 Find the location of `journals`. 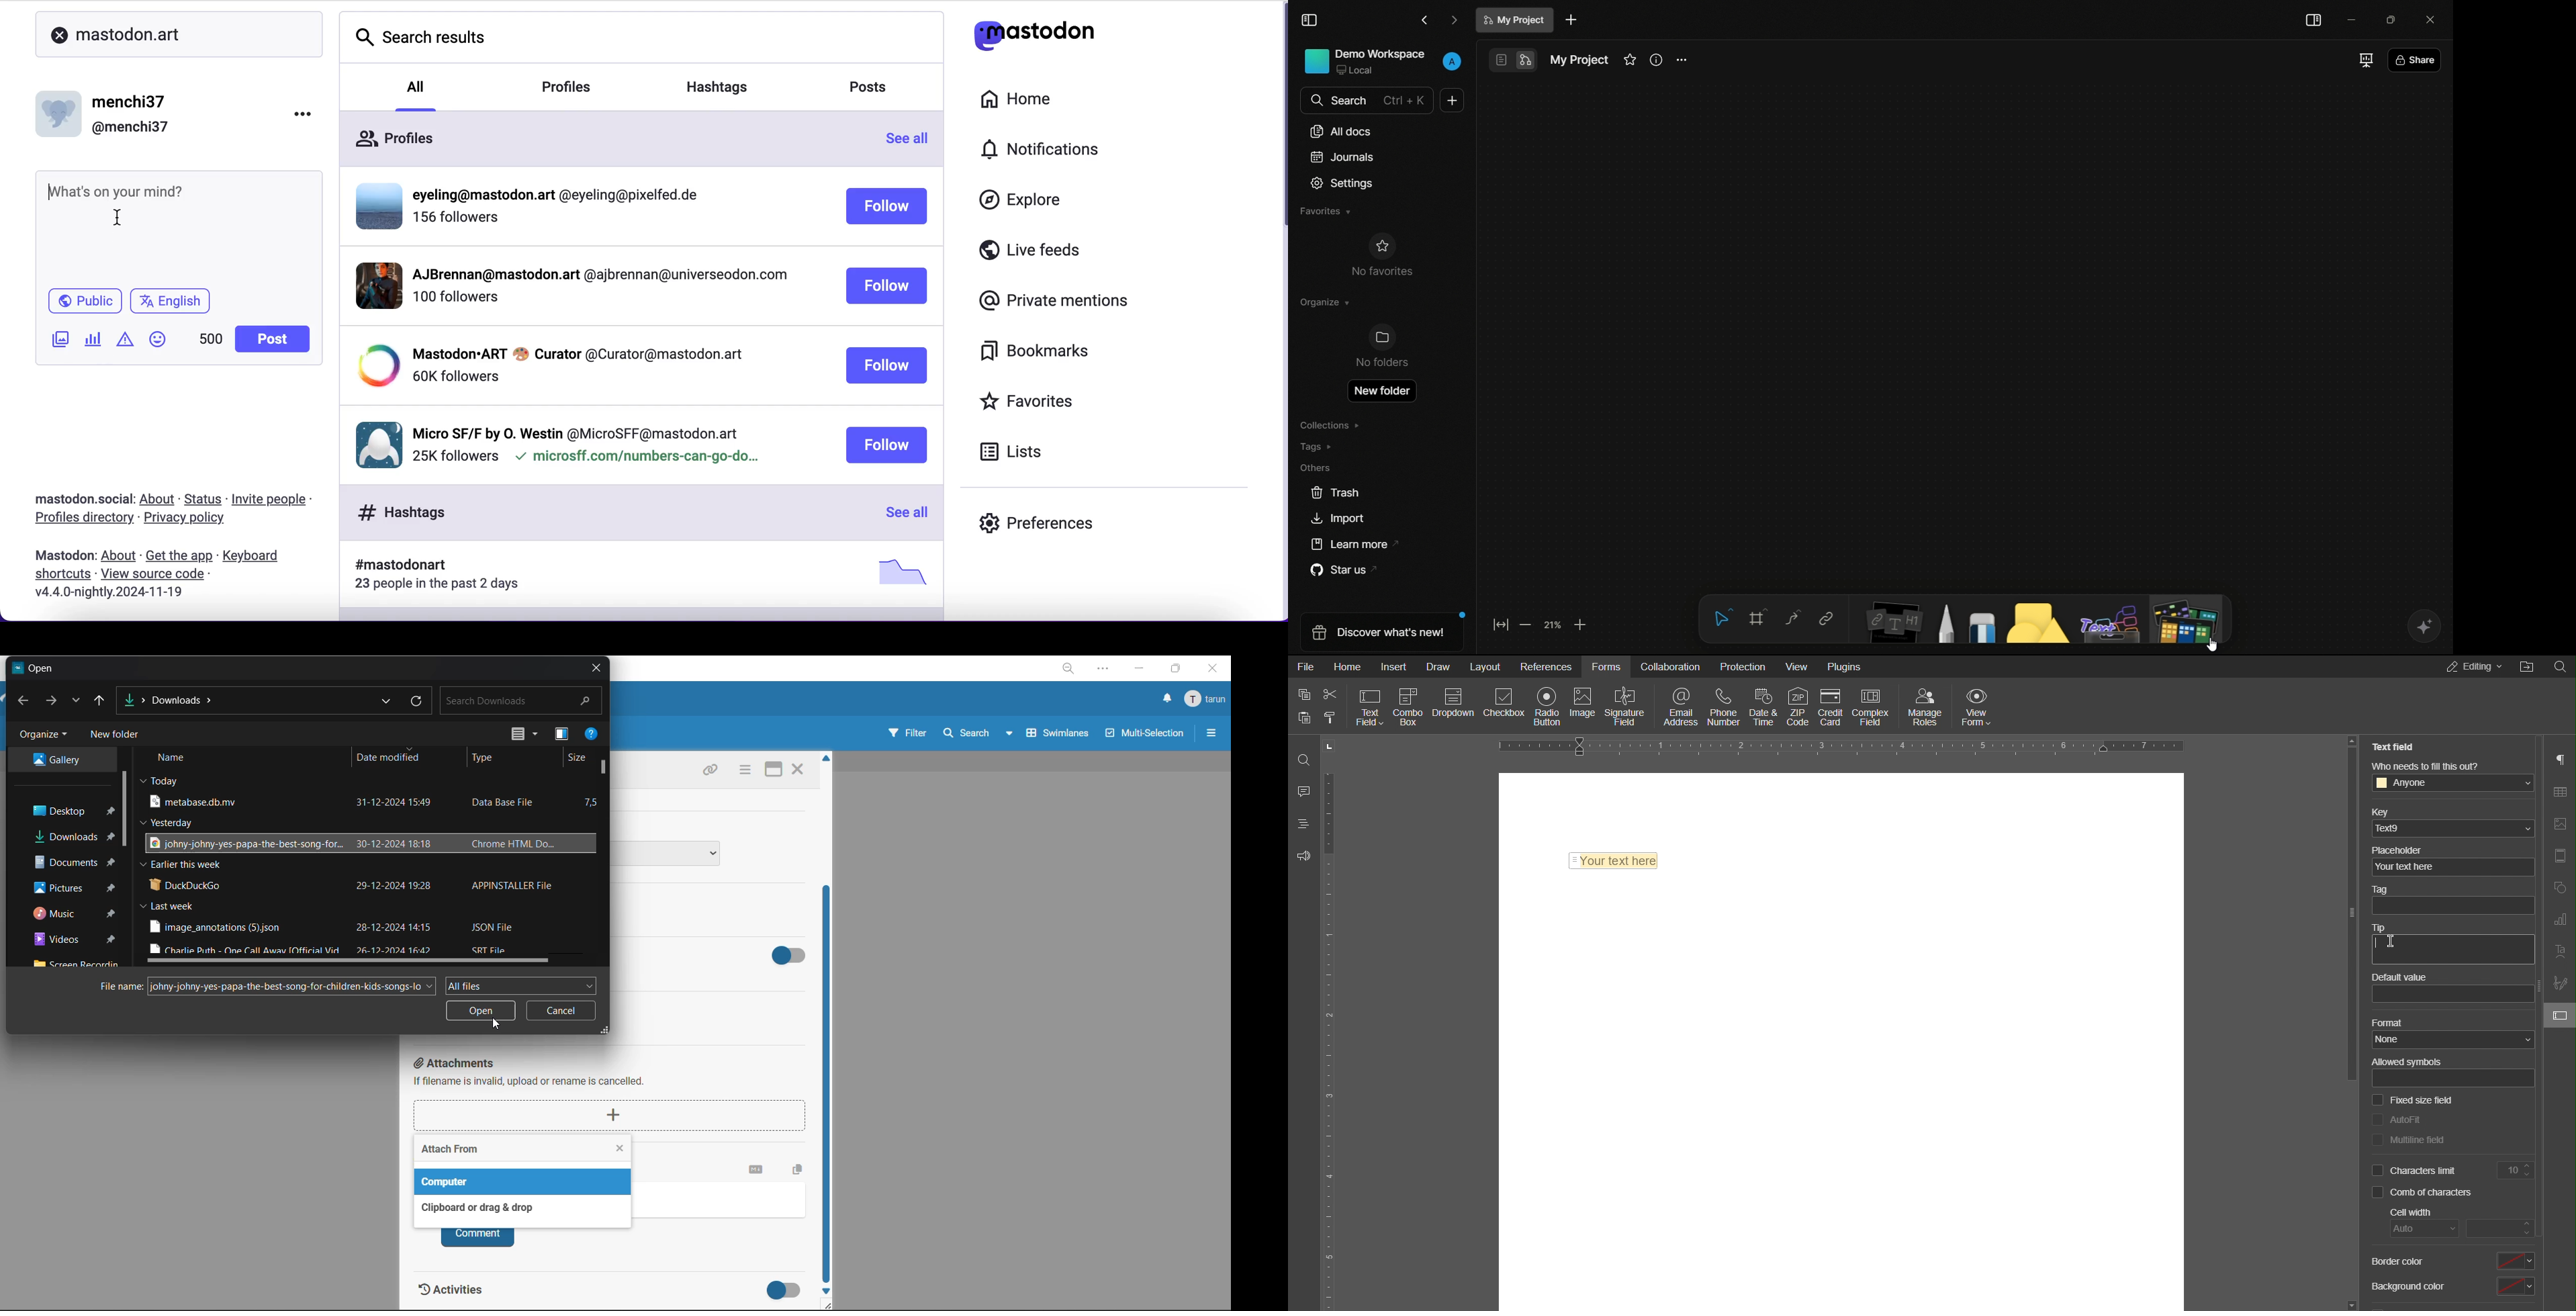

journals is located at coordinates (1340, 157).